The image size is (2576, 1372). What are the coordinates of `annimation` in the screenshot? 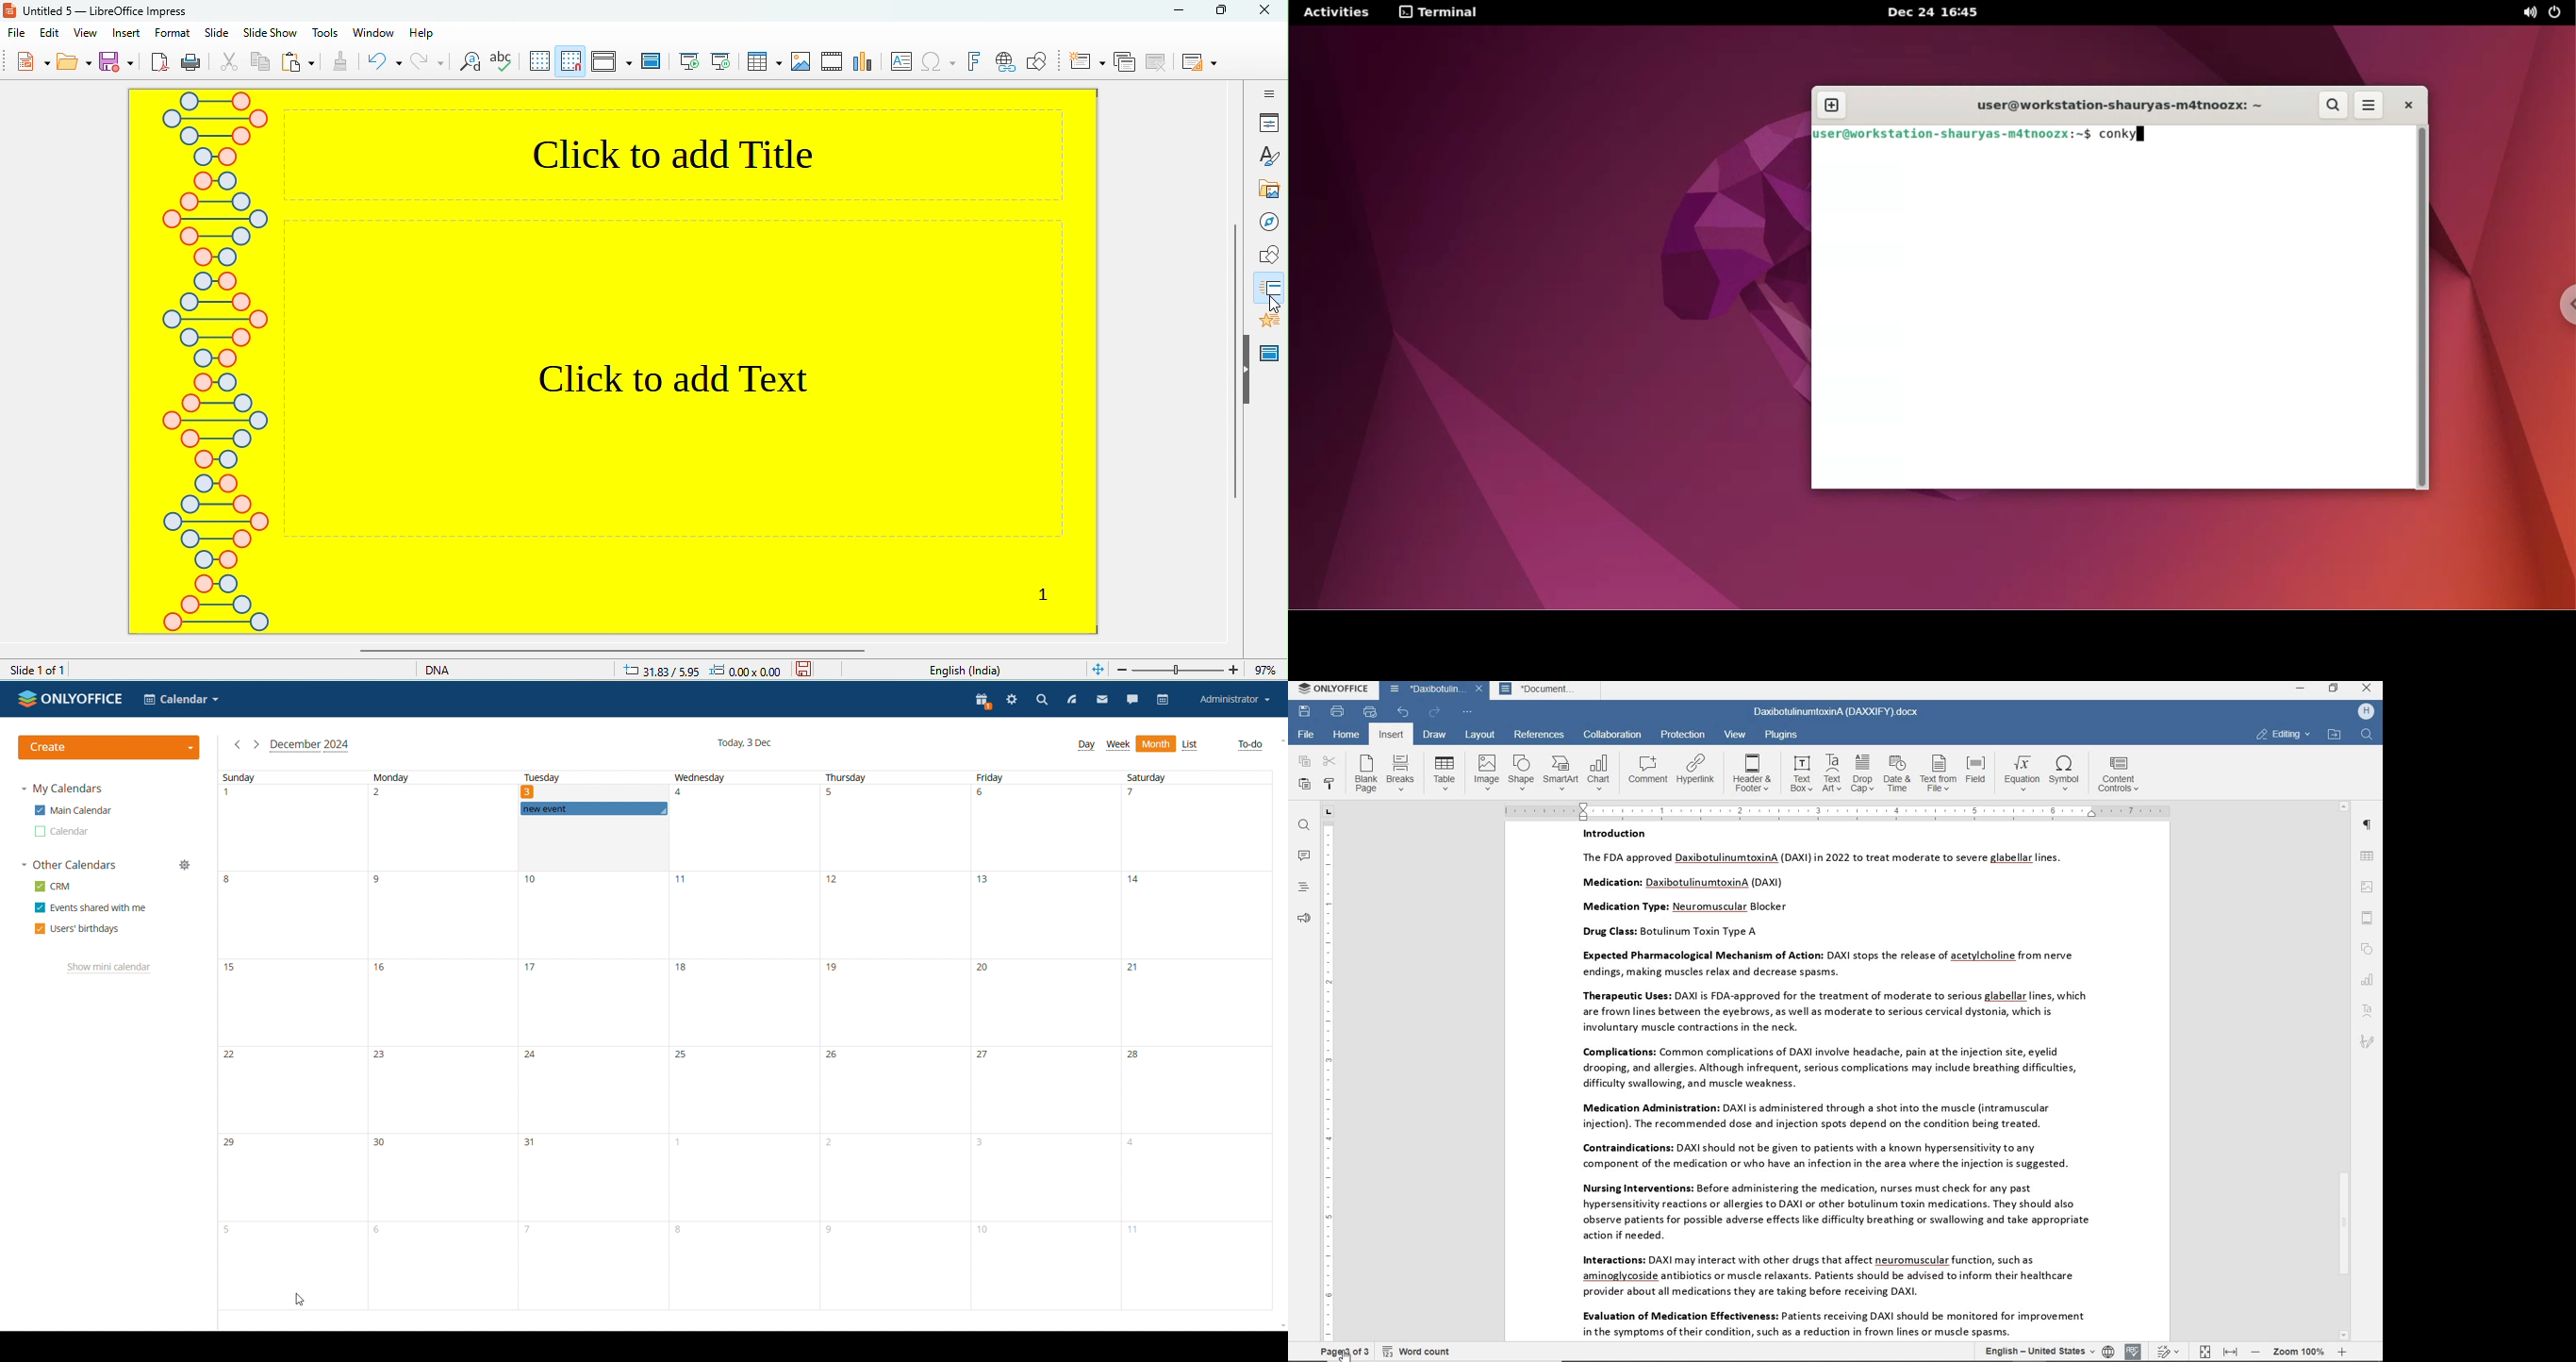 It's located at (1270, 318).